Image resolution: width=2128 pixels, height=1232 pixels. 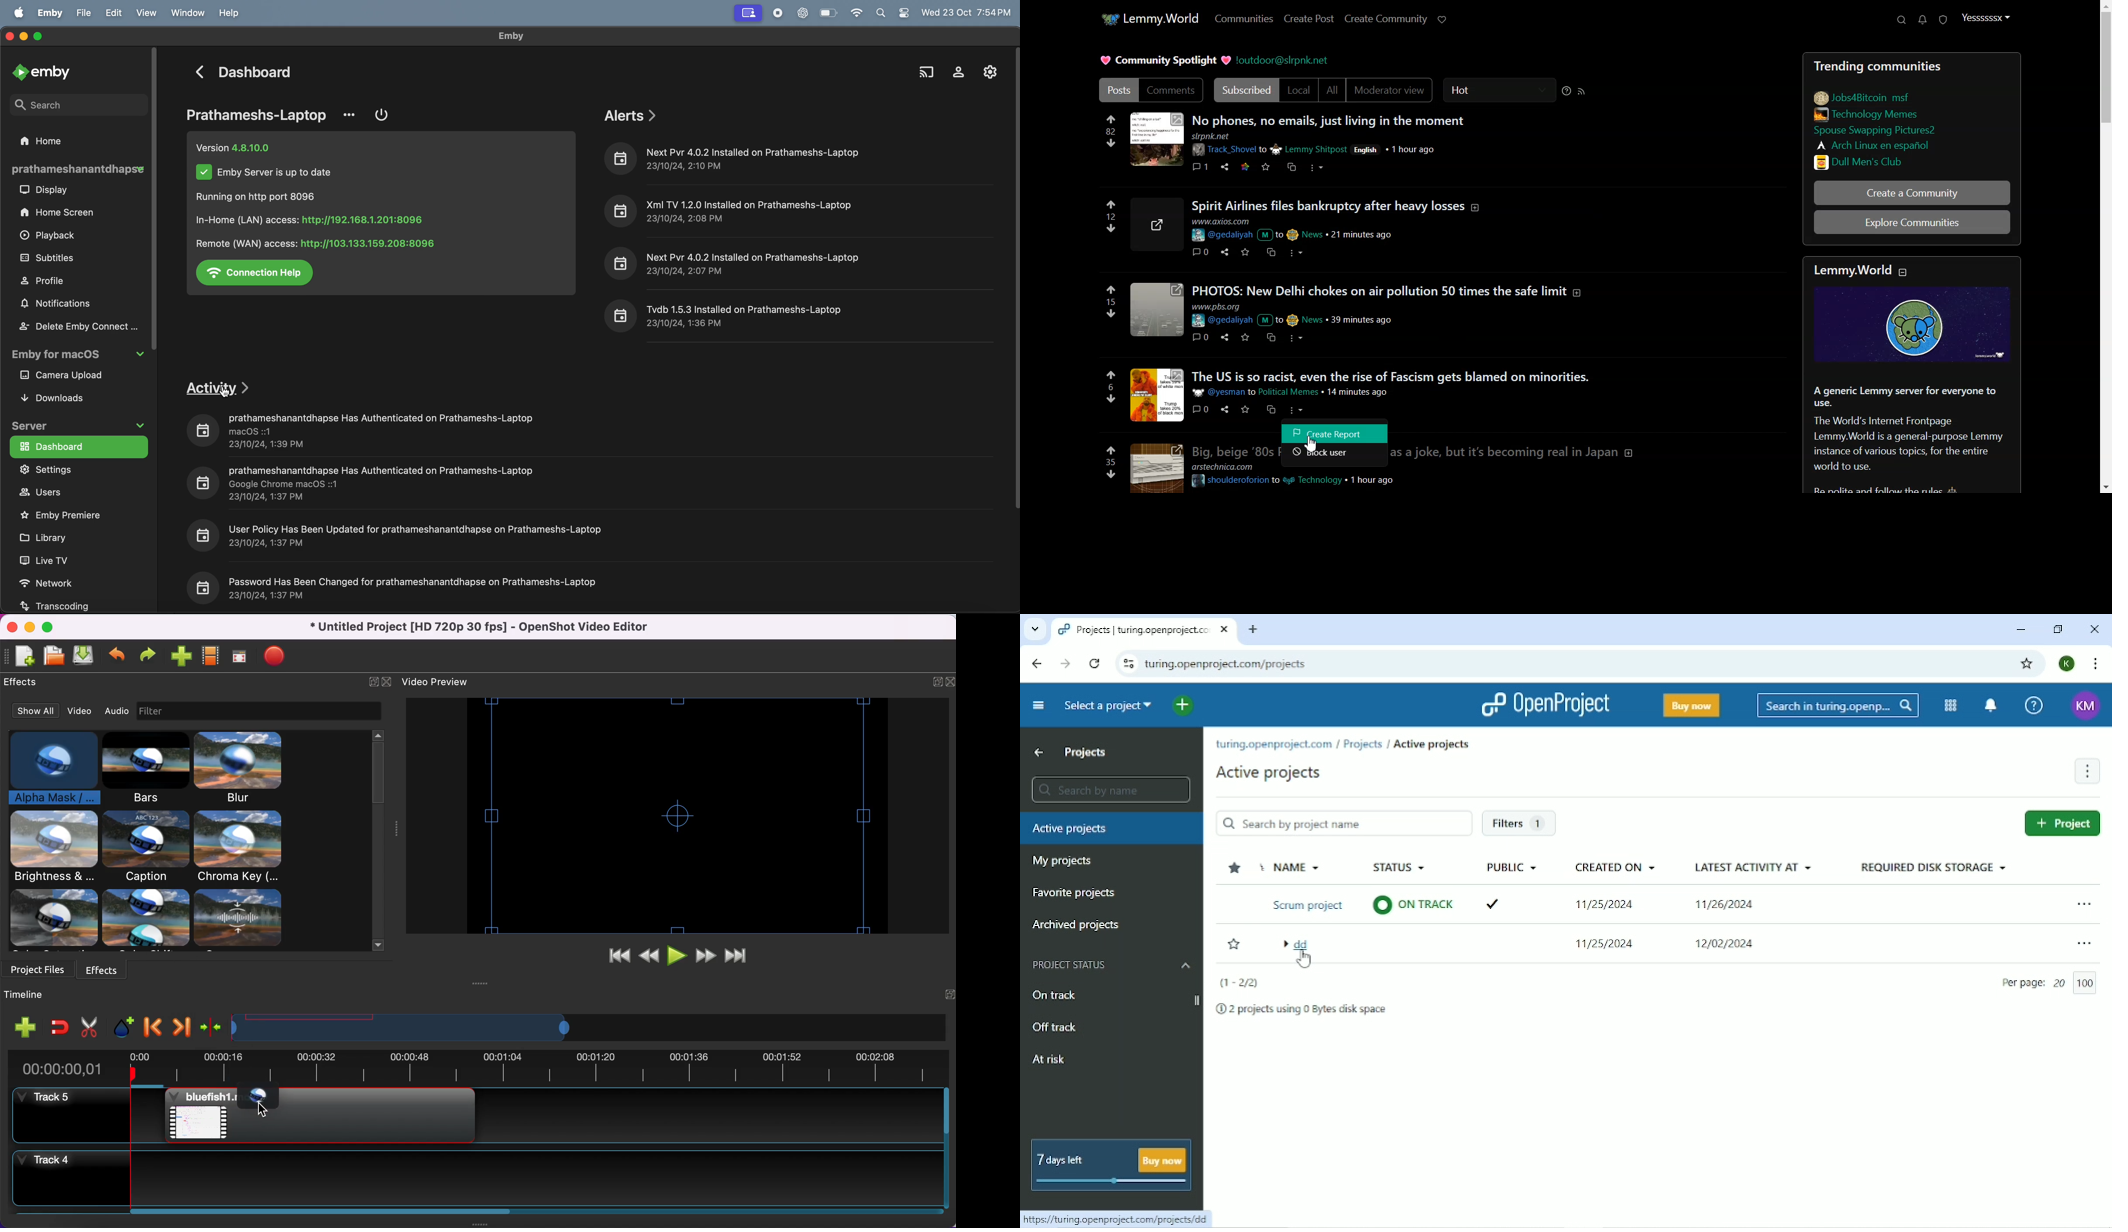 What do you see at coordinates (1253, 628) in the screenshot?
I see `New tab` at bounding box center [1253, 628].